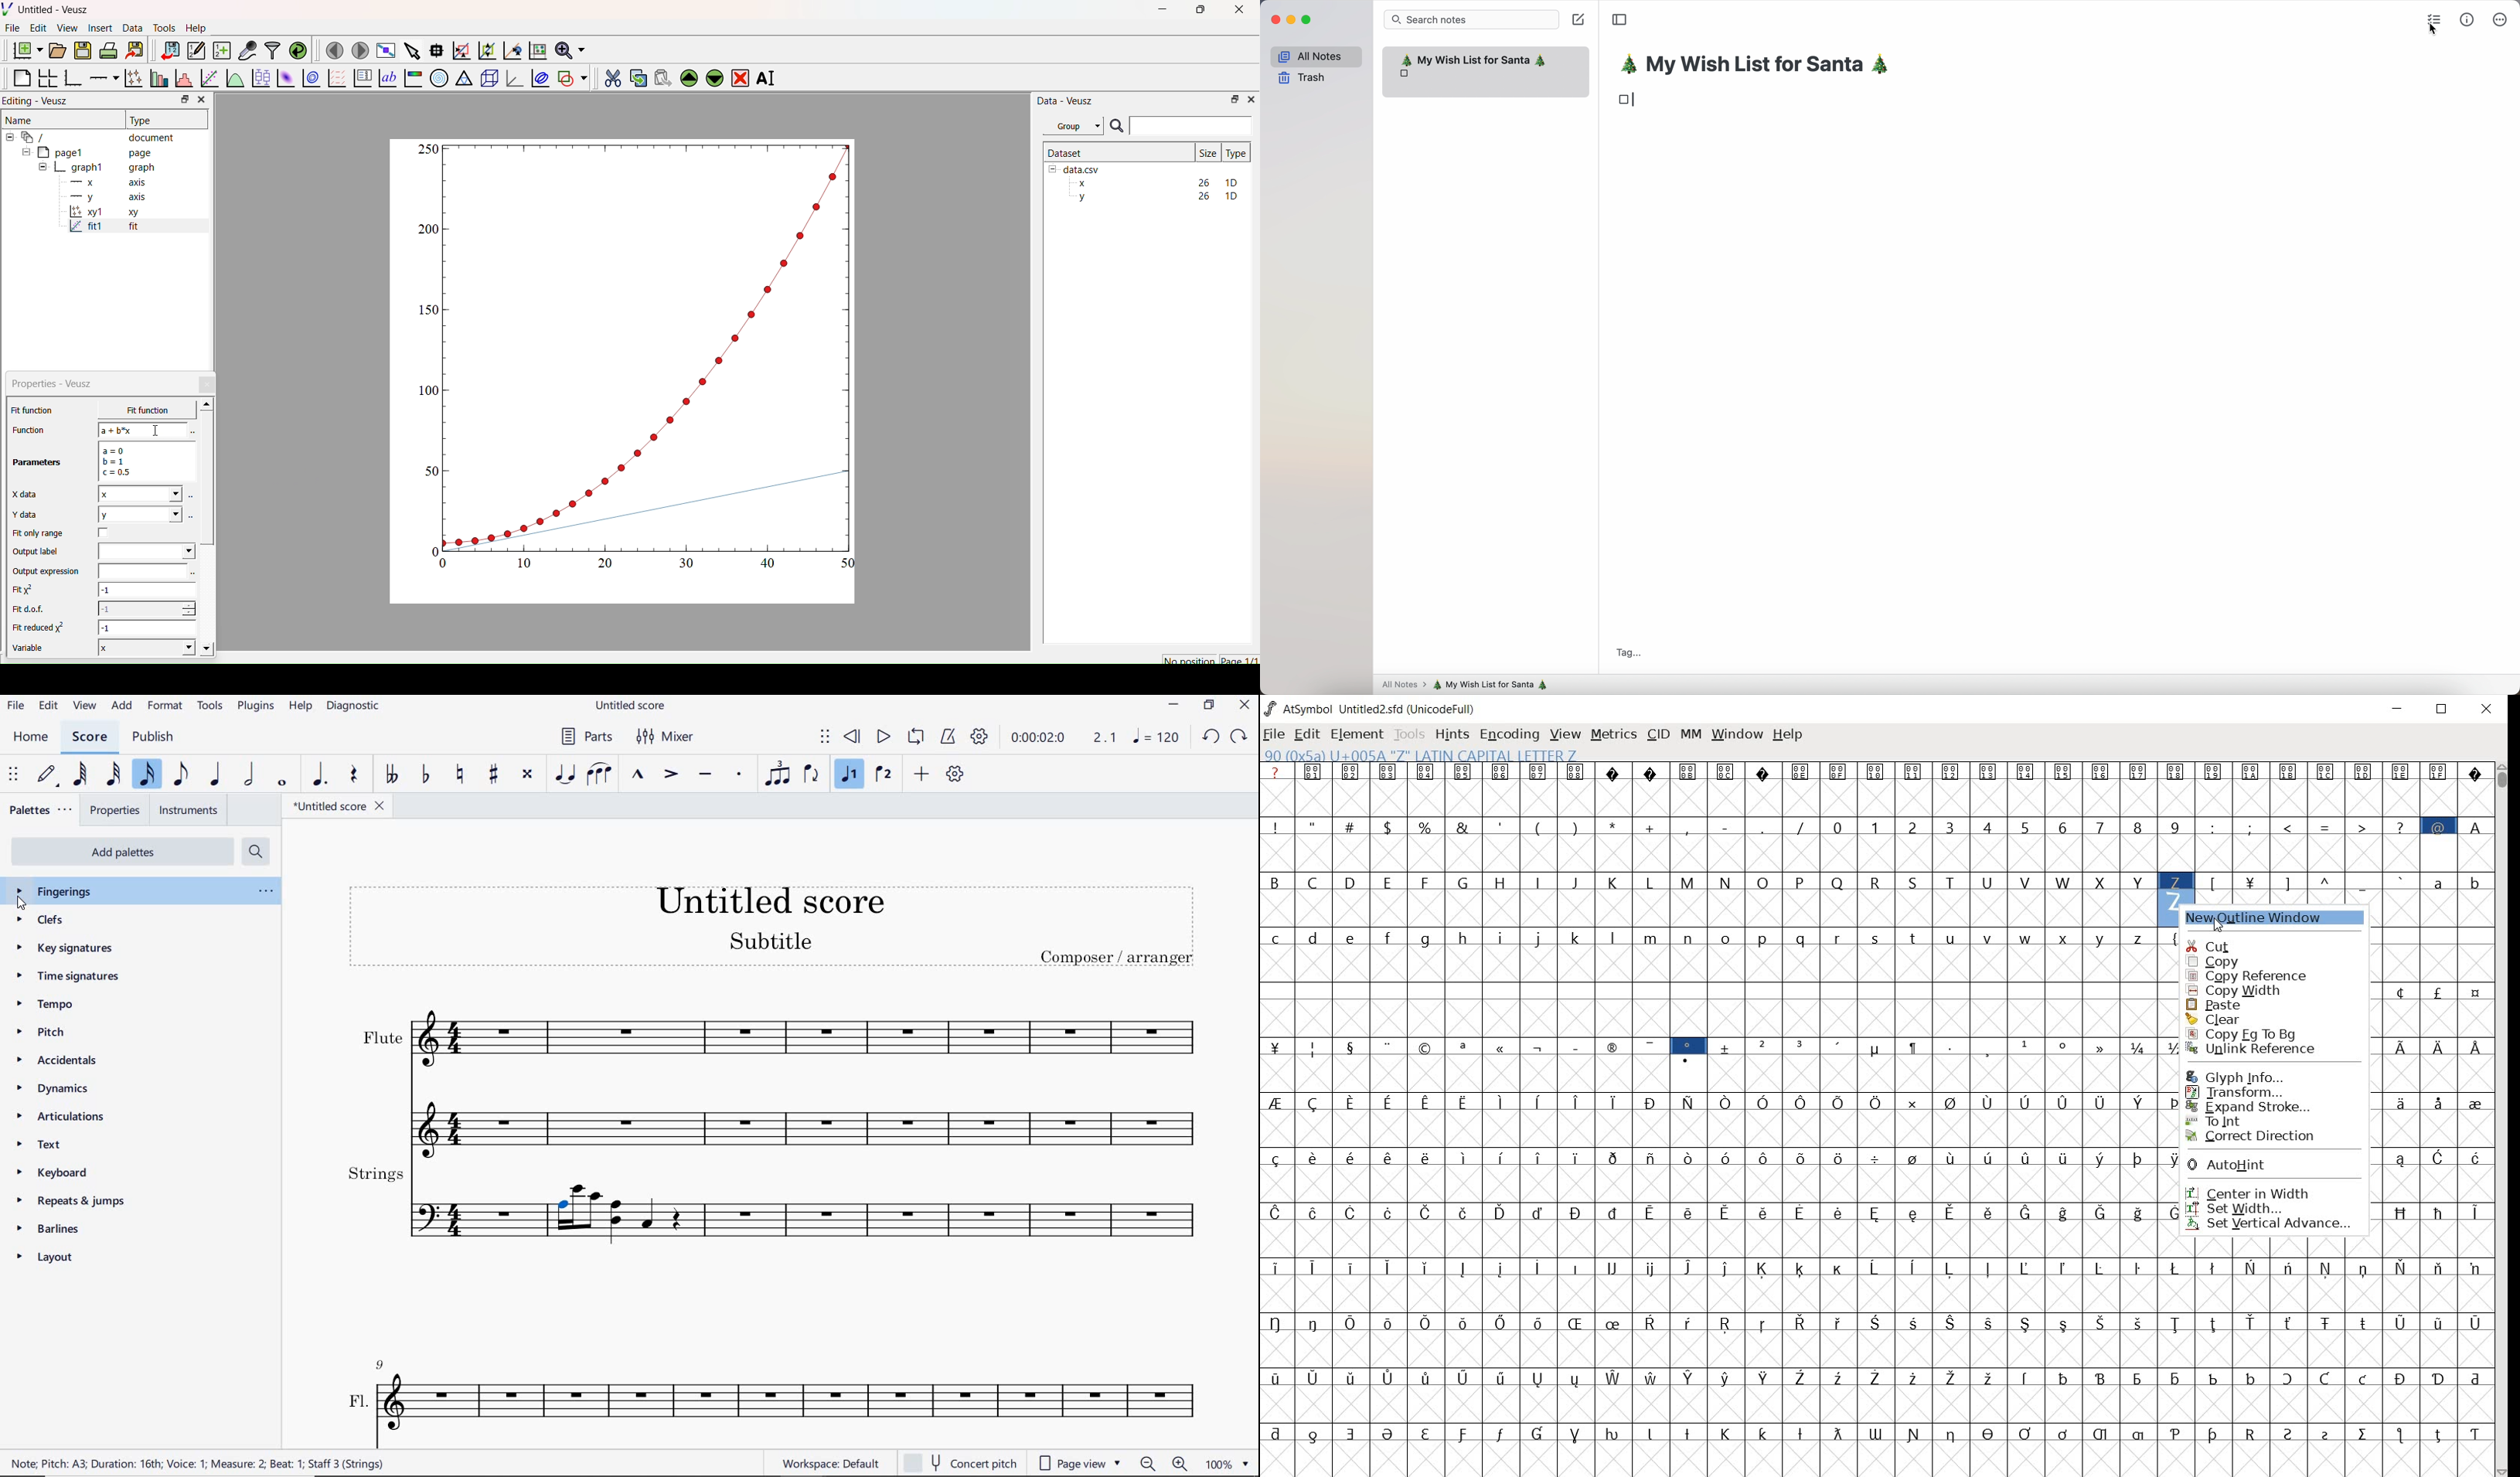 The height and width of the screenshot is (1484, 2520). What do you see at coordinates (2436, 23) in the screenshot?
I see `click on check list` at bounding box center [2436, 23].